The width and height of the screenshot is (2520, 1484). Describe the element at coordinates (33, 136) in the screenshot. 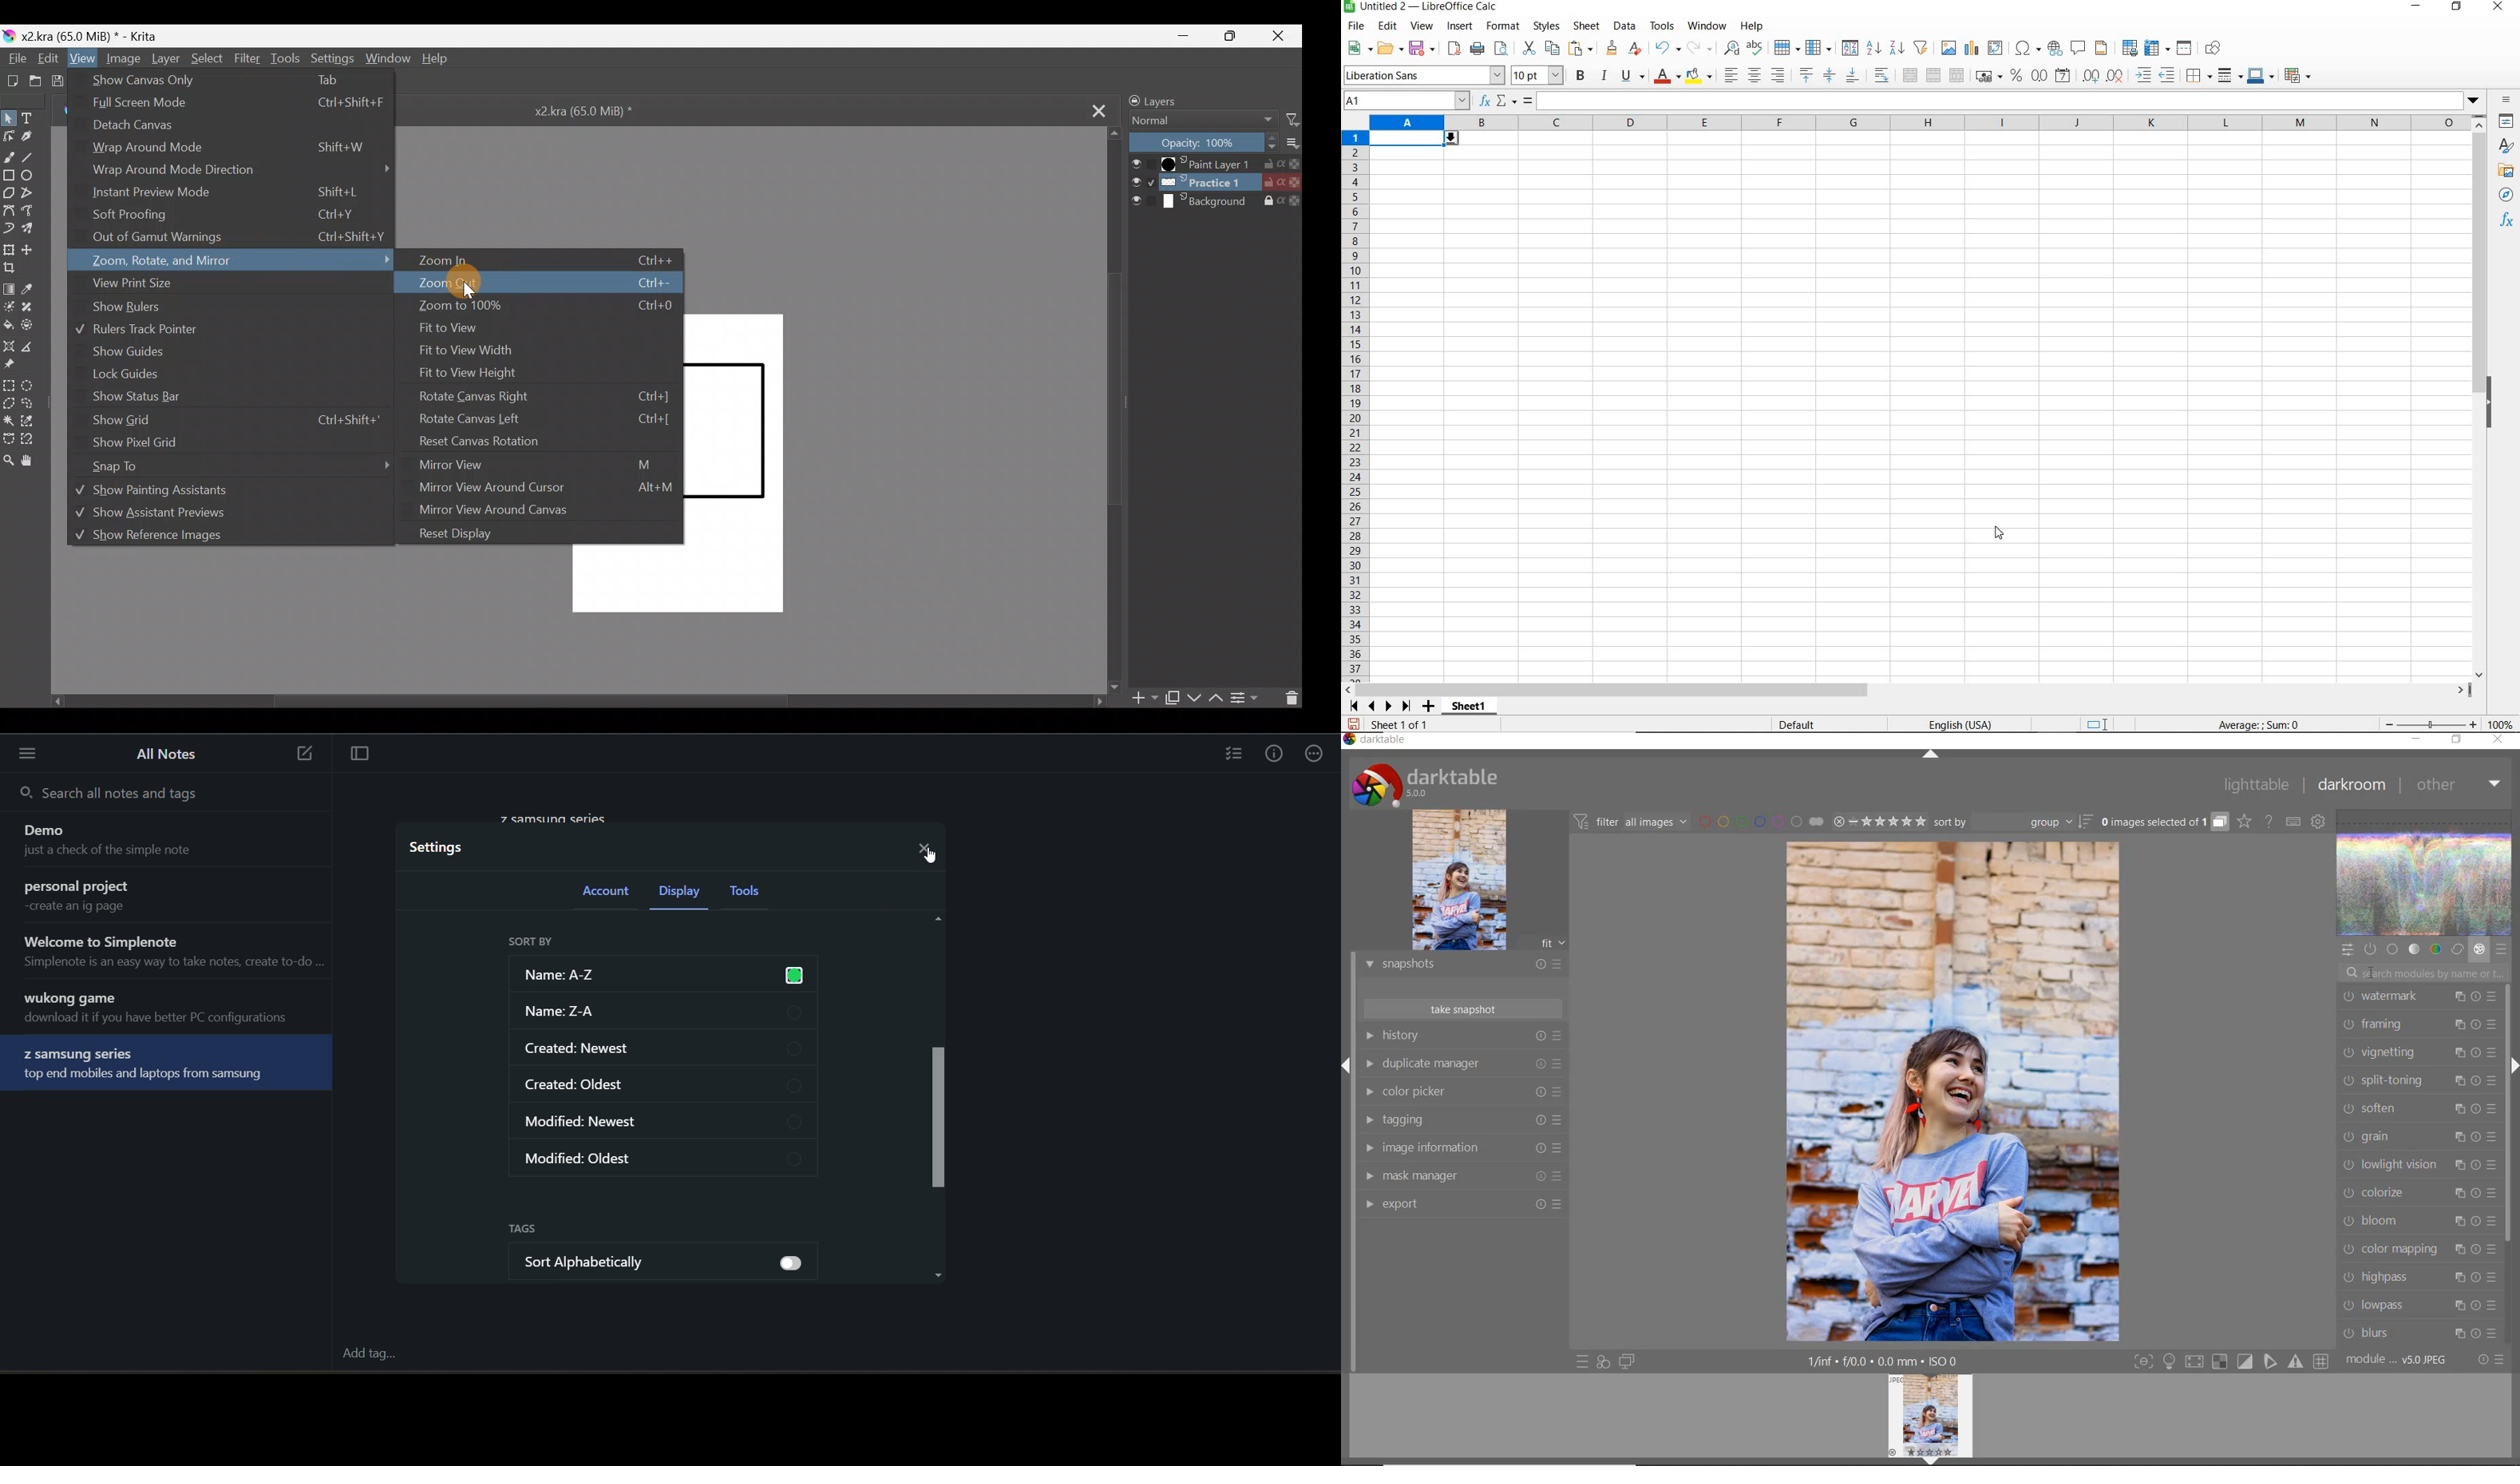

I see `Calligraphy` at that location.